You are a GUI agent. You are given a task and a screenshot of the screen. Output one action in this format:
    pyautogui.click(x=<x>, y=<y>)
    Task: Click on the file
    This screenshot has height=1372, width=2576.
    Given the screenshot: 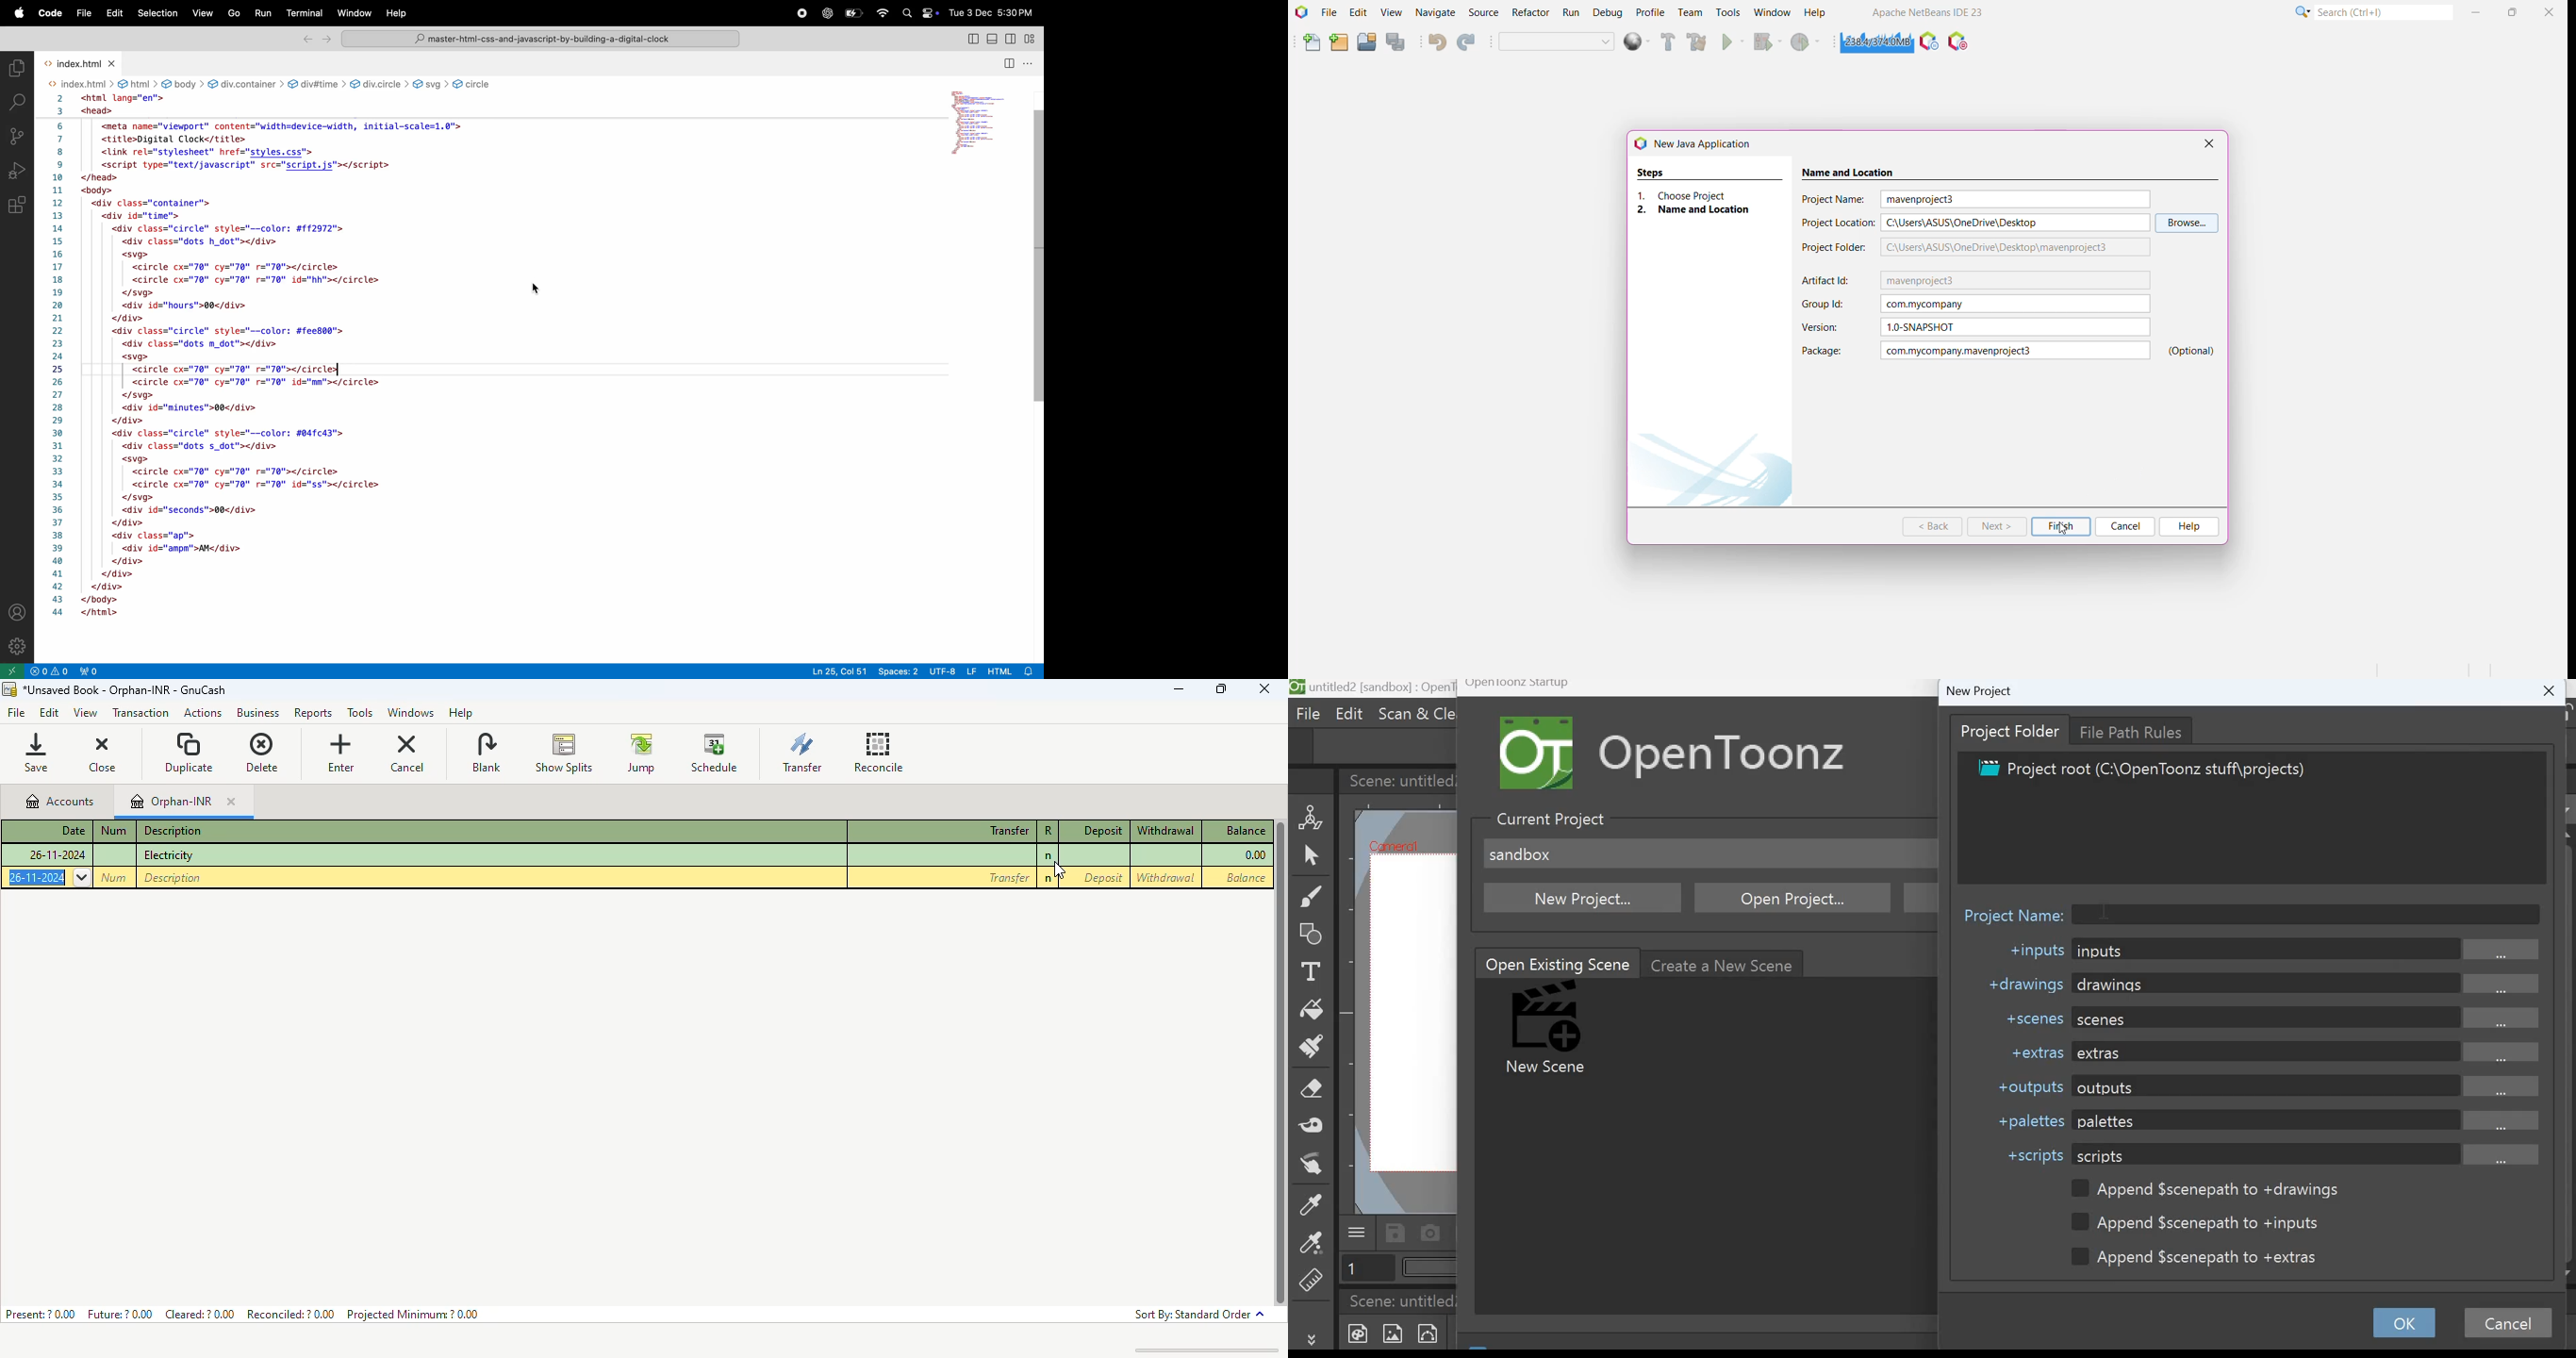 What is the action you would take?
    pyautogui.click(x=17, y=714)
    